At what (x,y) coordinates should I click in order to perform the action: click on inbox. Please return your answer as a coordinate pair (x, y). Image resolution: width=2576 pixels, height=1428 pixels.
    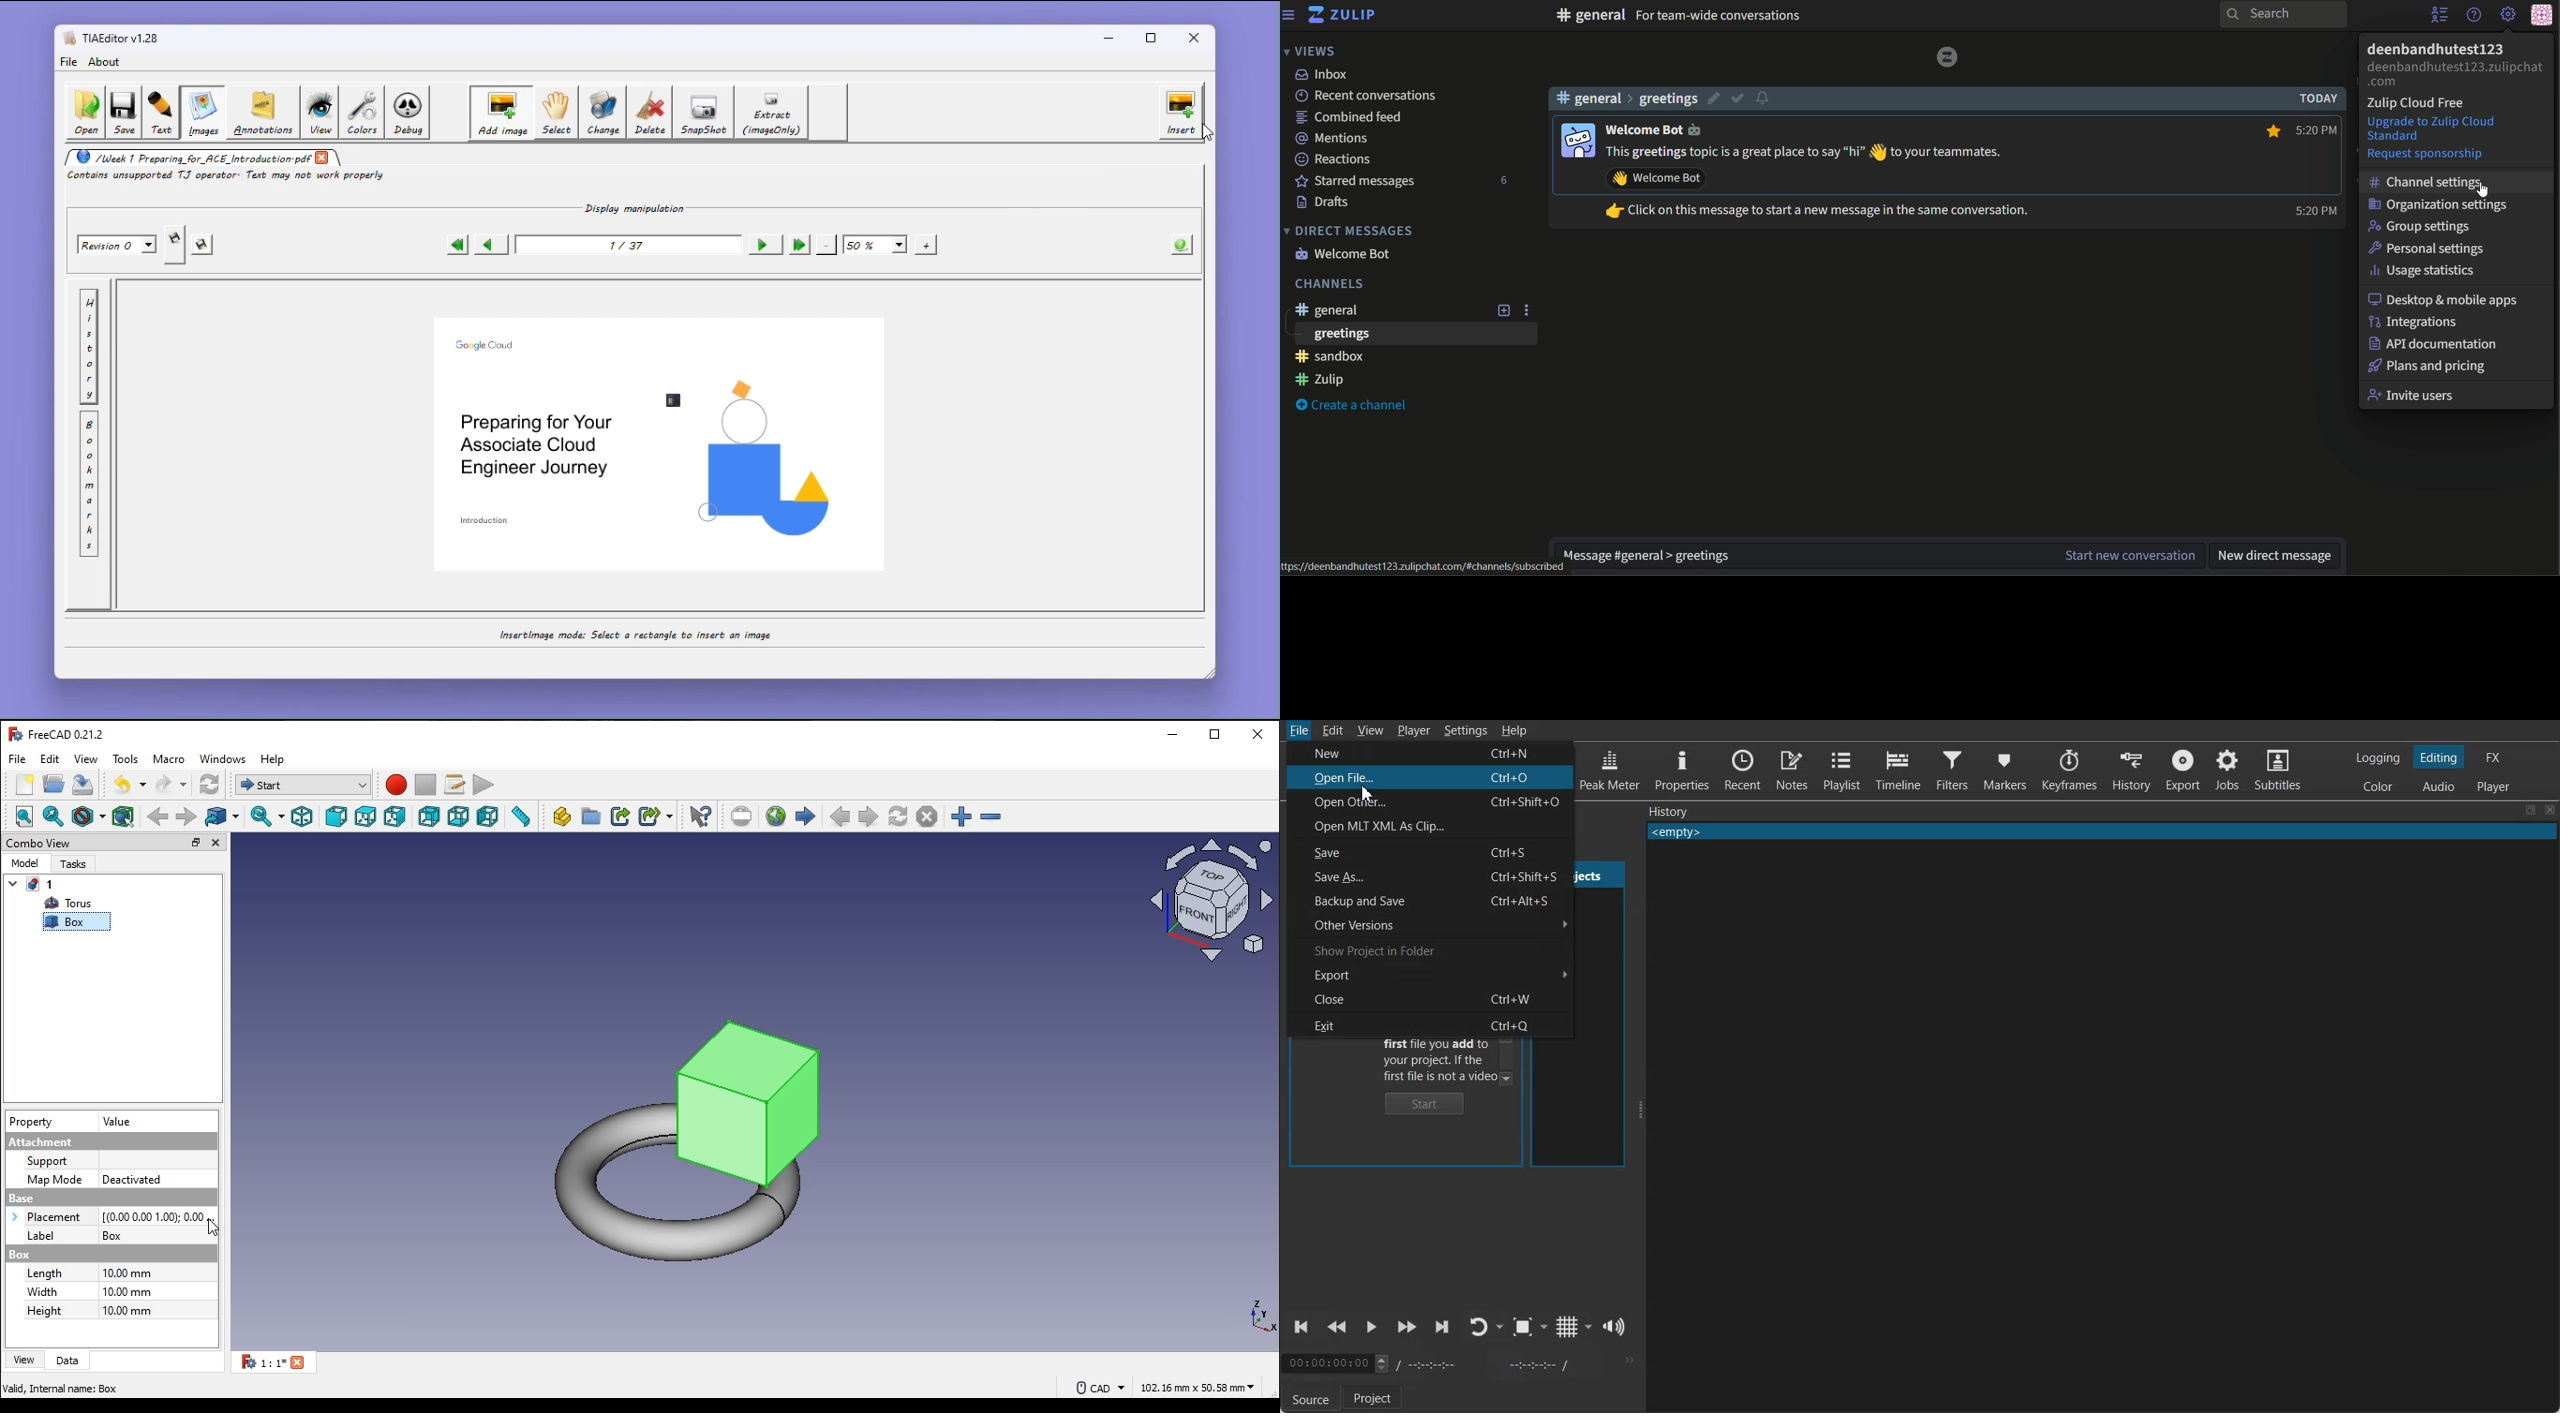
    Looking at the image, I should click on (1323, 75).